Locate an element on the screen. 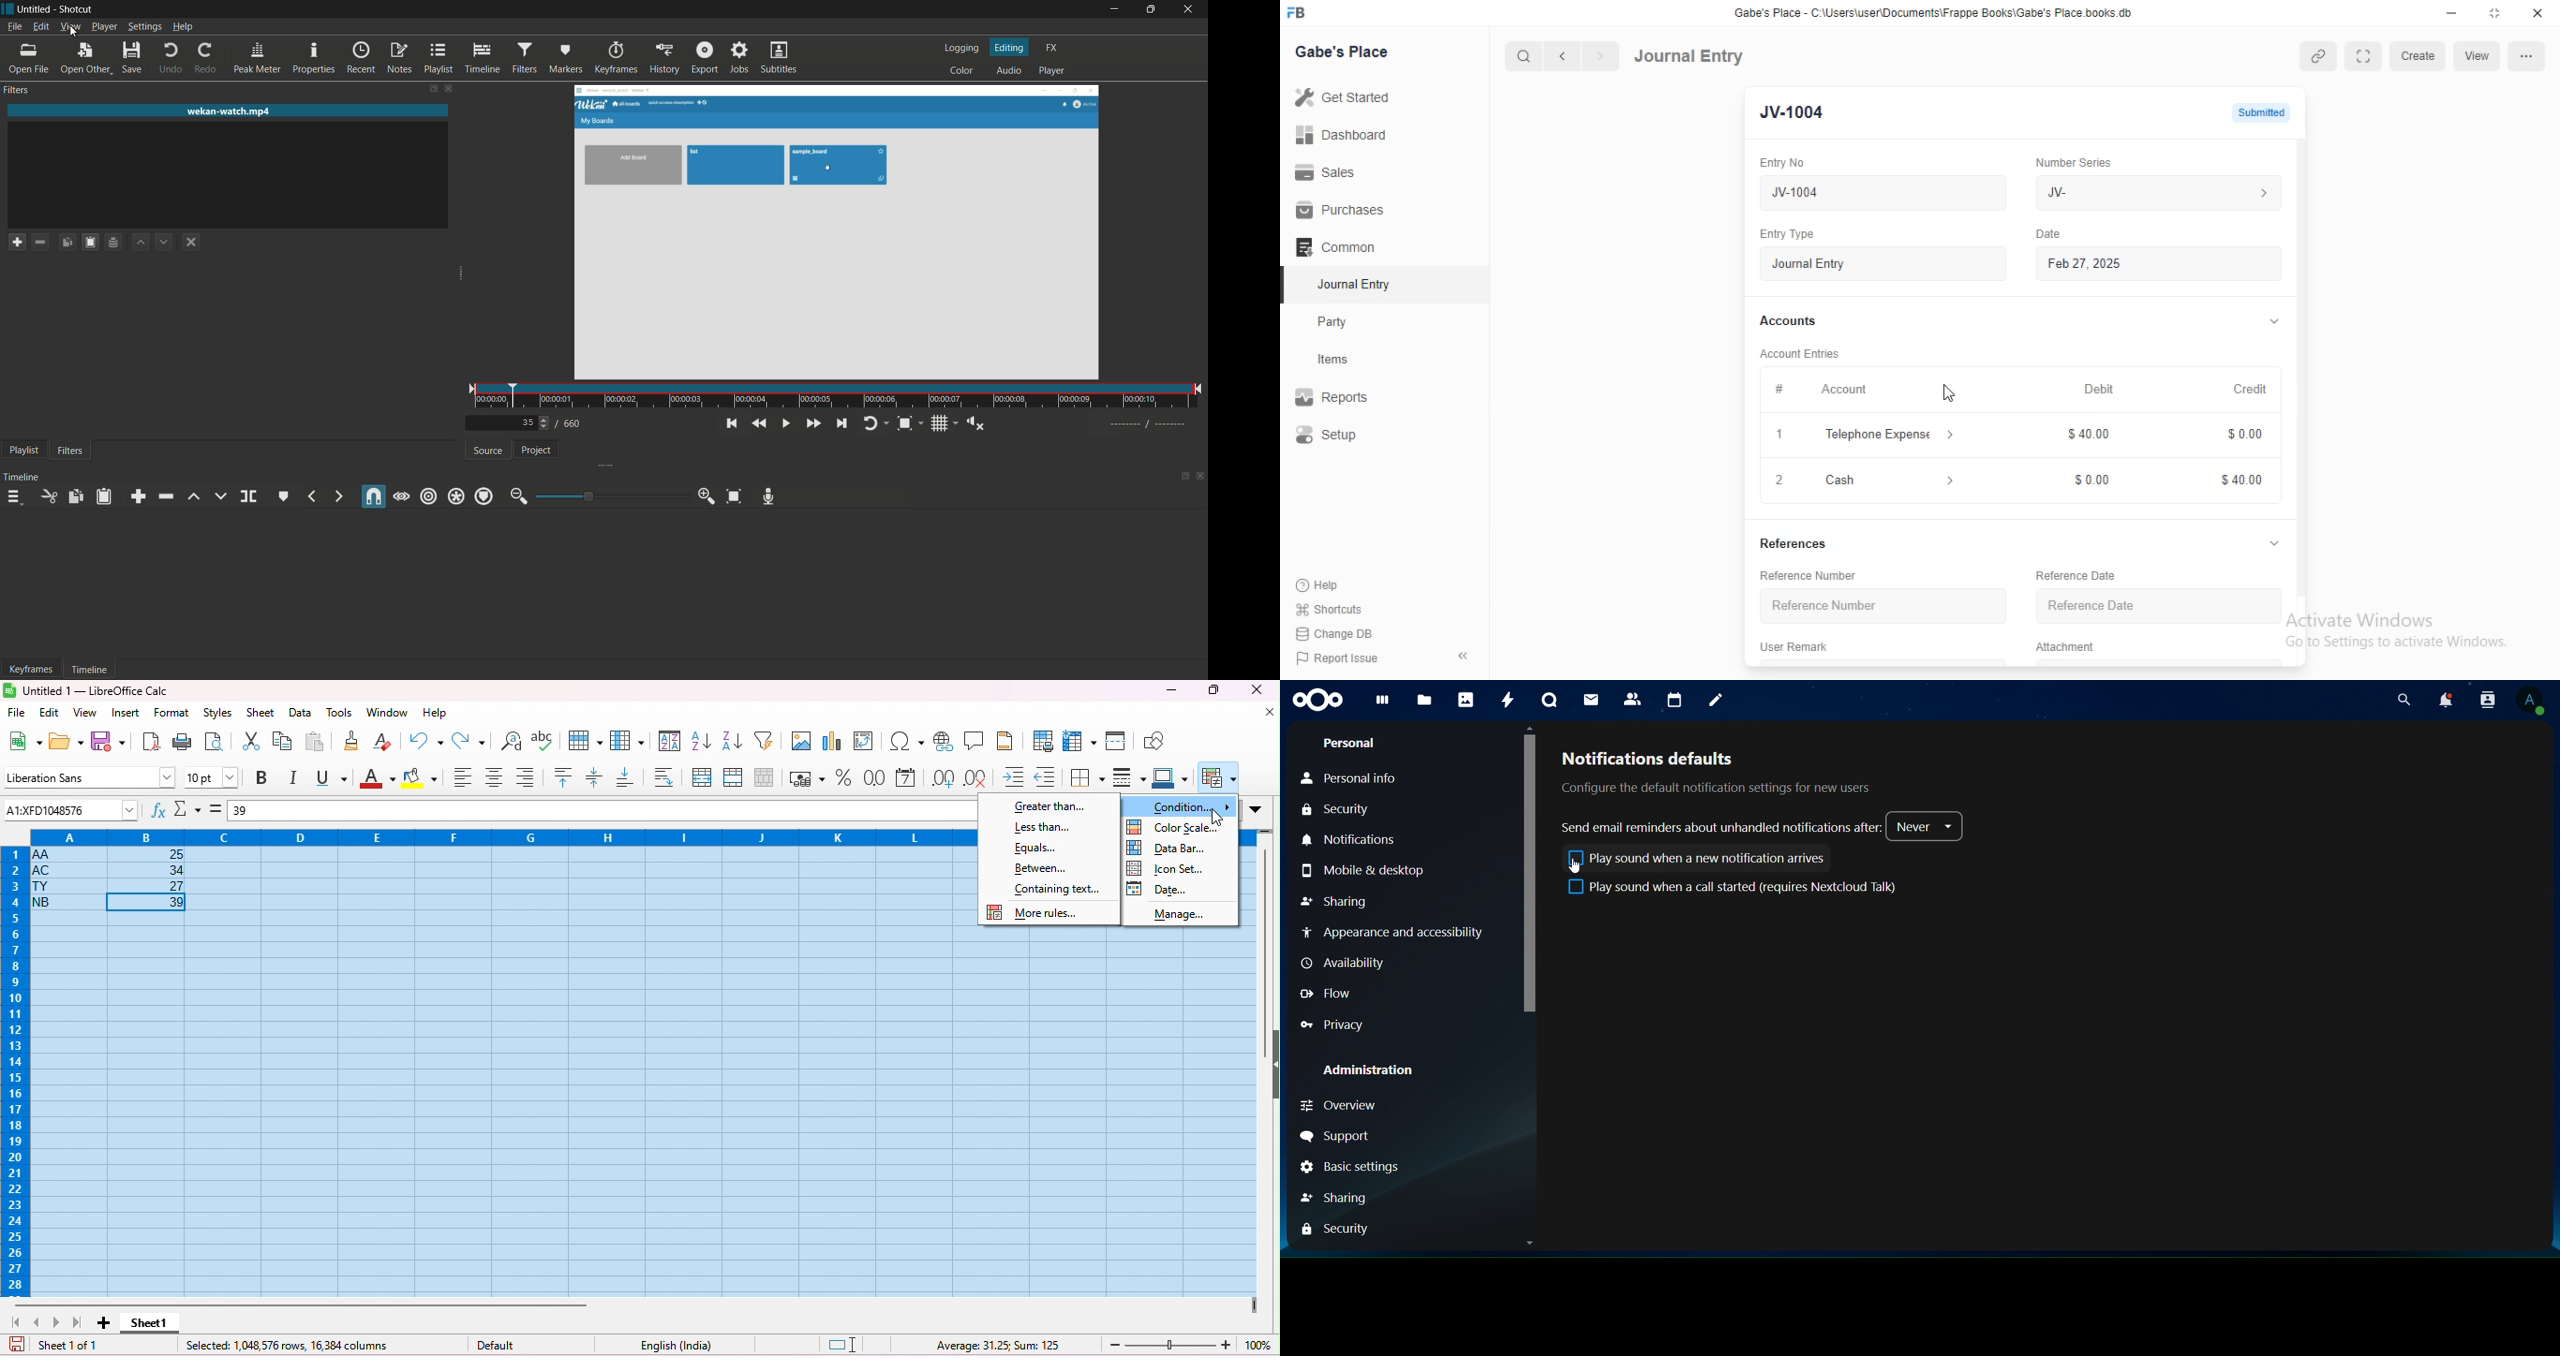  Security is located at coordinates (1339, 1230).